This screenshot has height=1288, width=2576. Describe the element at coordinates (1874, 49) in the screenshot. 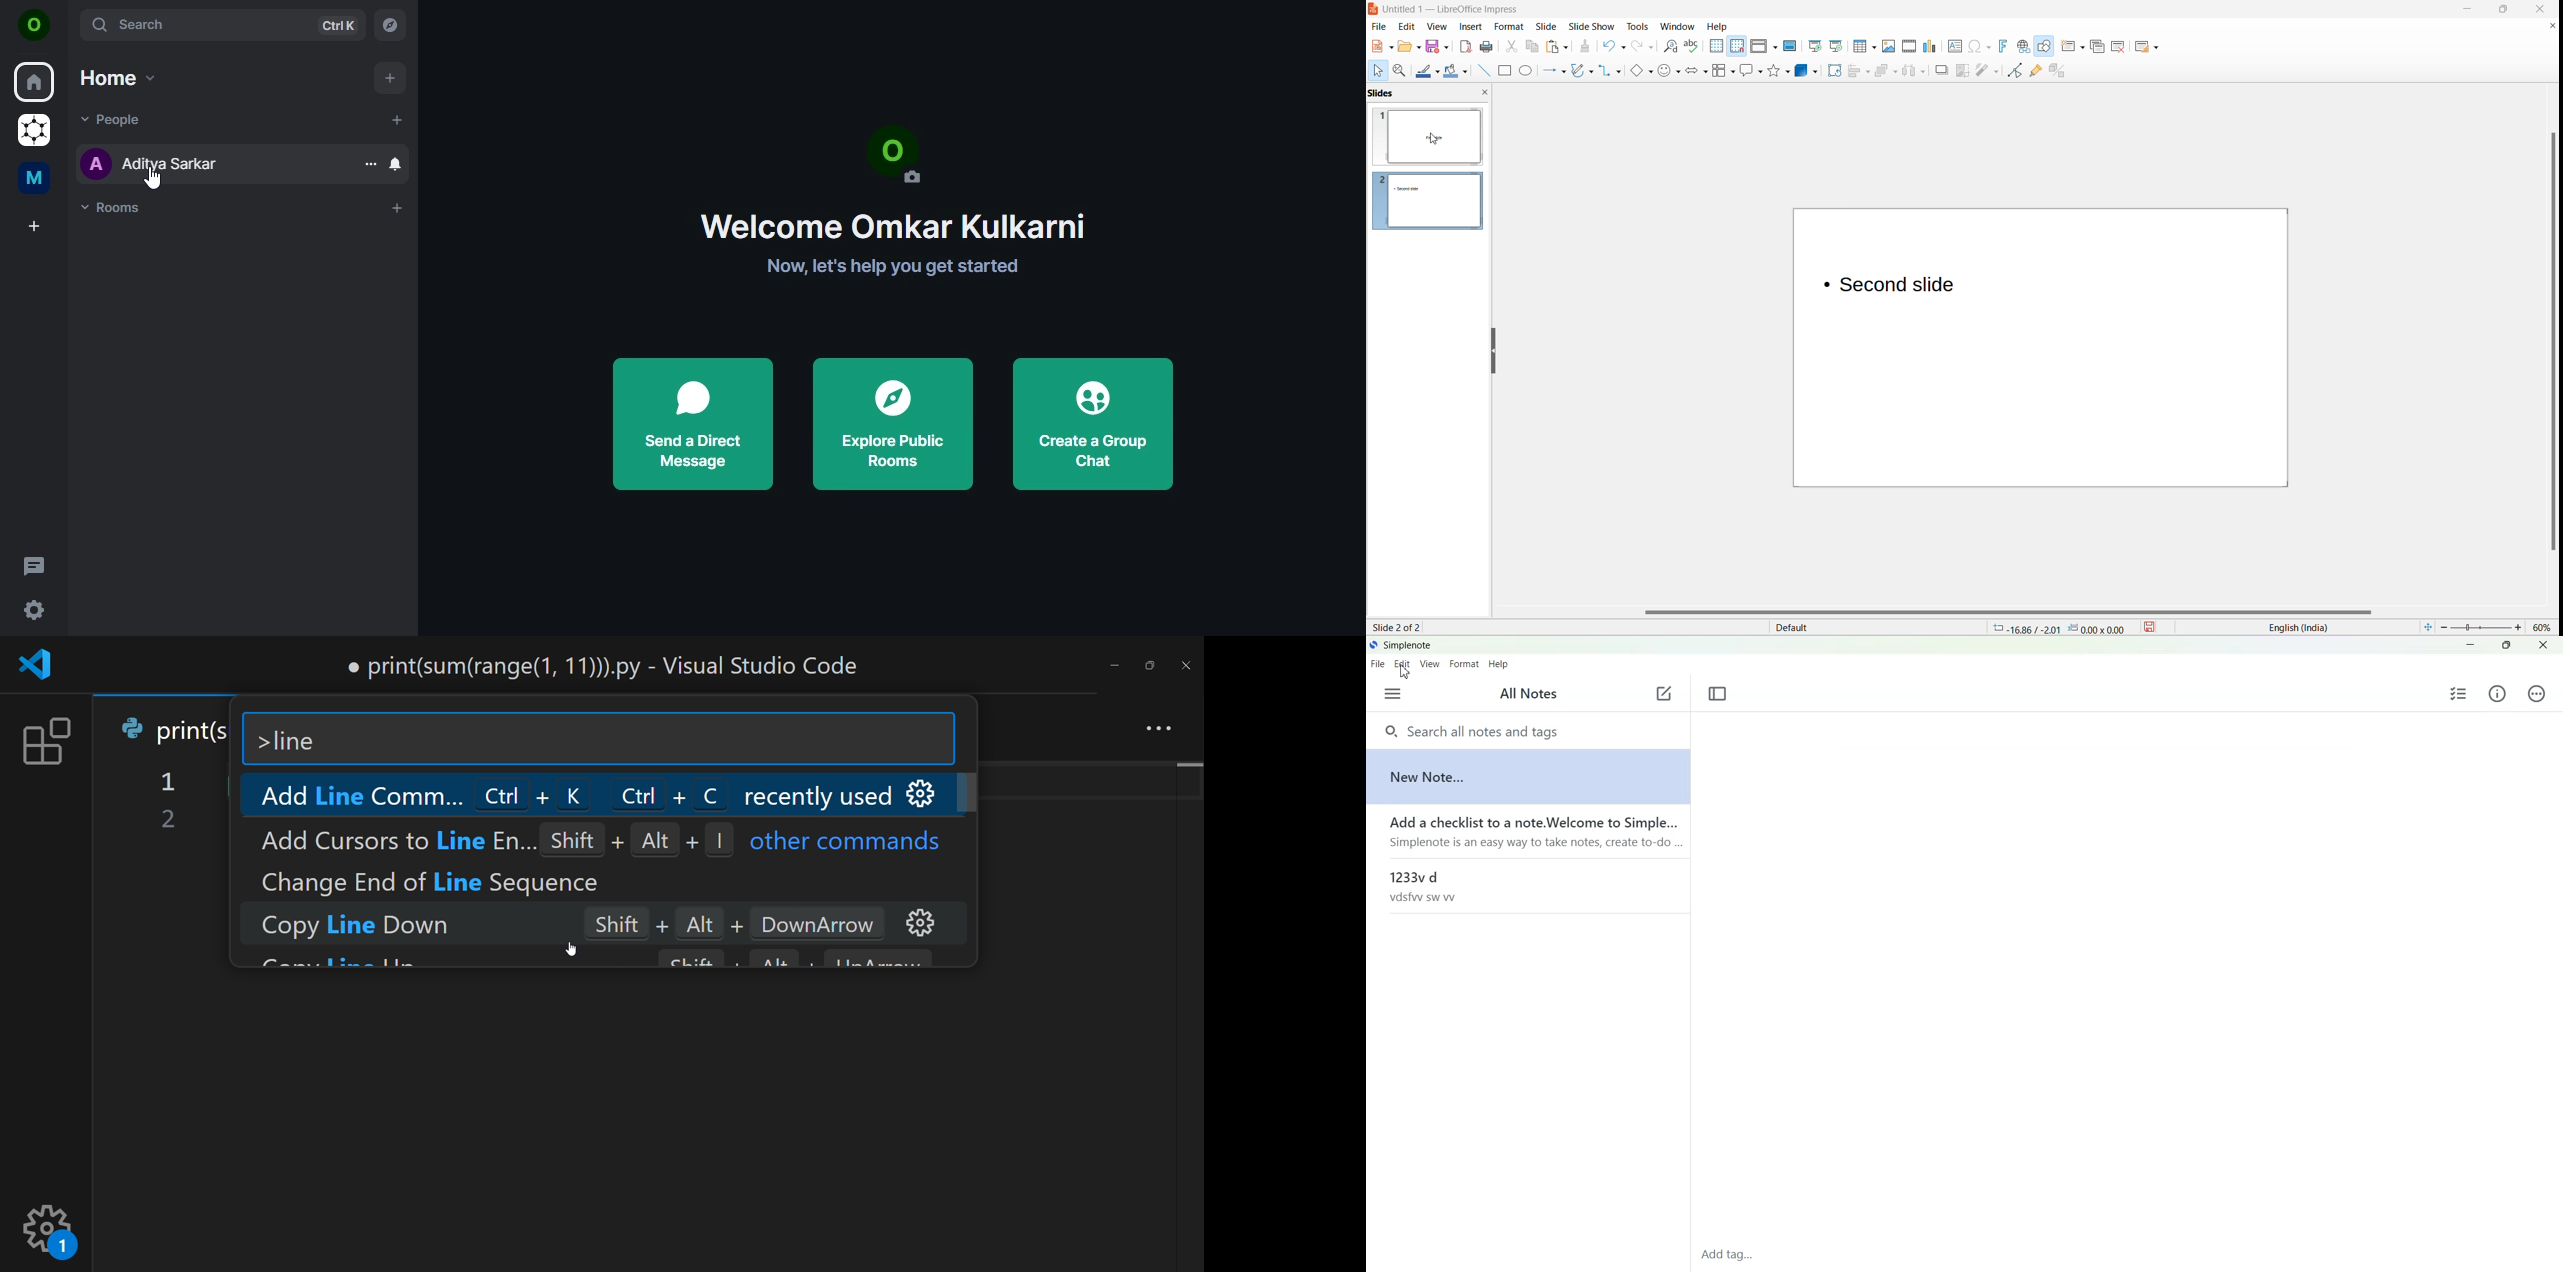

I see `table grid` at that location.